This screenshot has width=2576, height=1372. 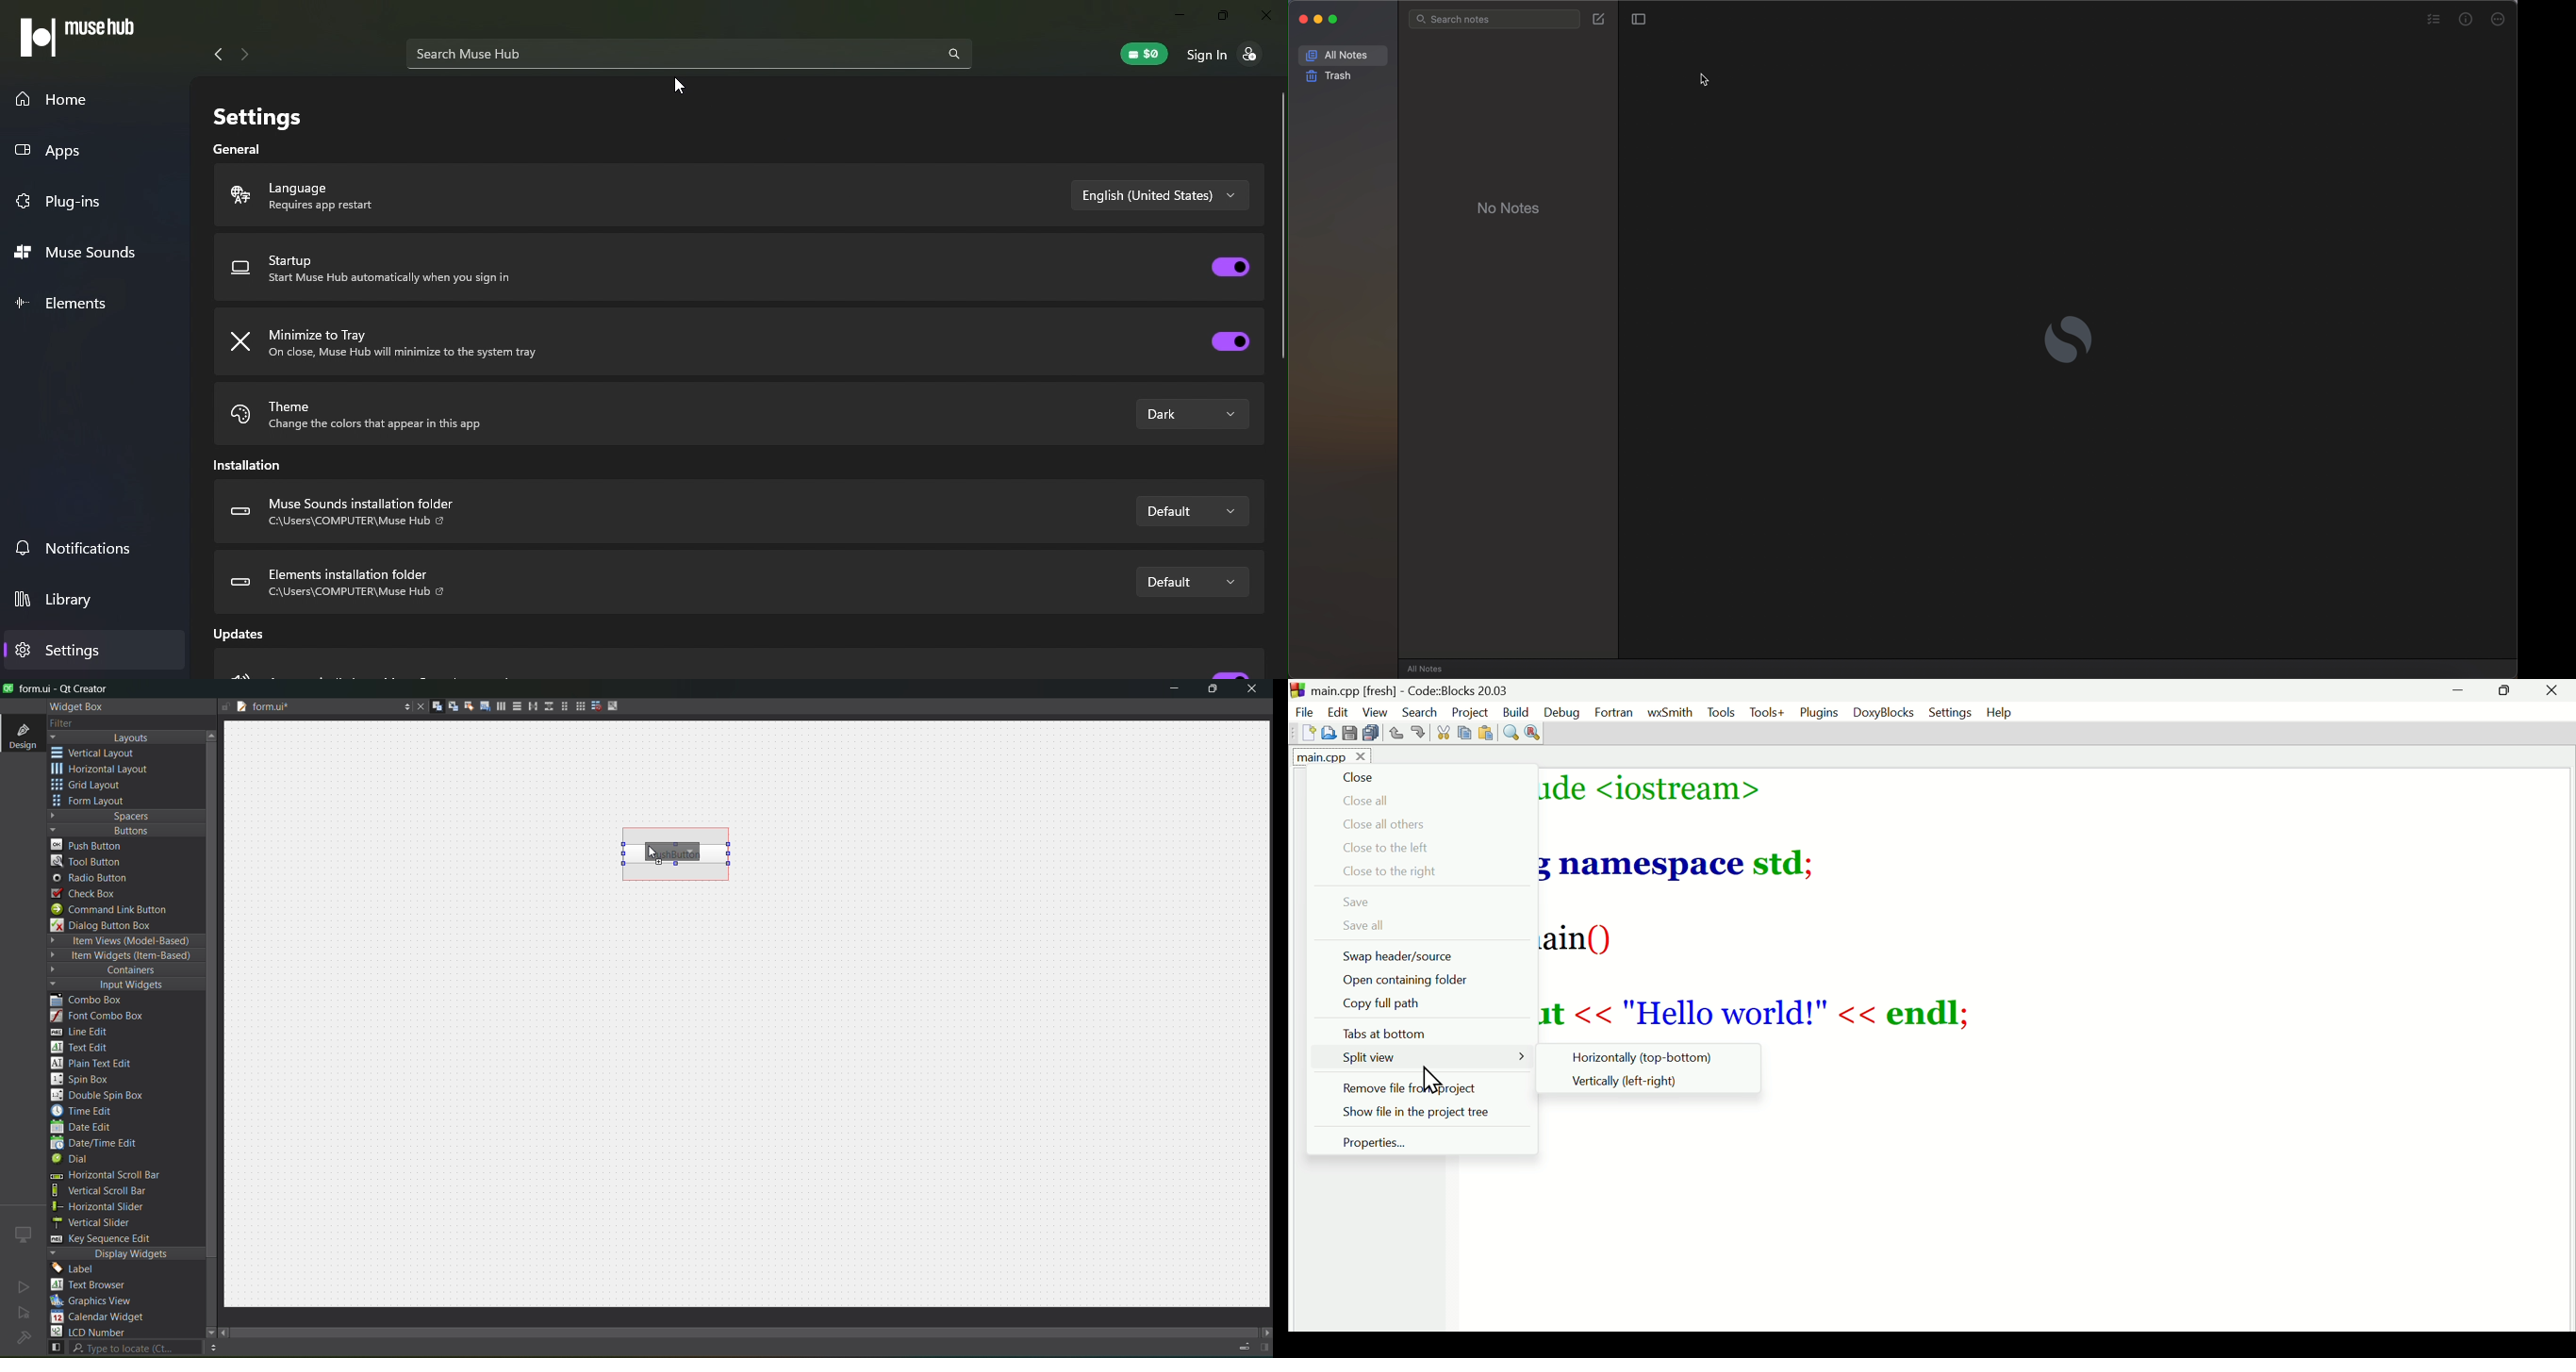 I want to click on text edit, so click(x=84, y=1046).